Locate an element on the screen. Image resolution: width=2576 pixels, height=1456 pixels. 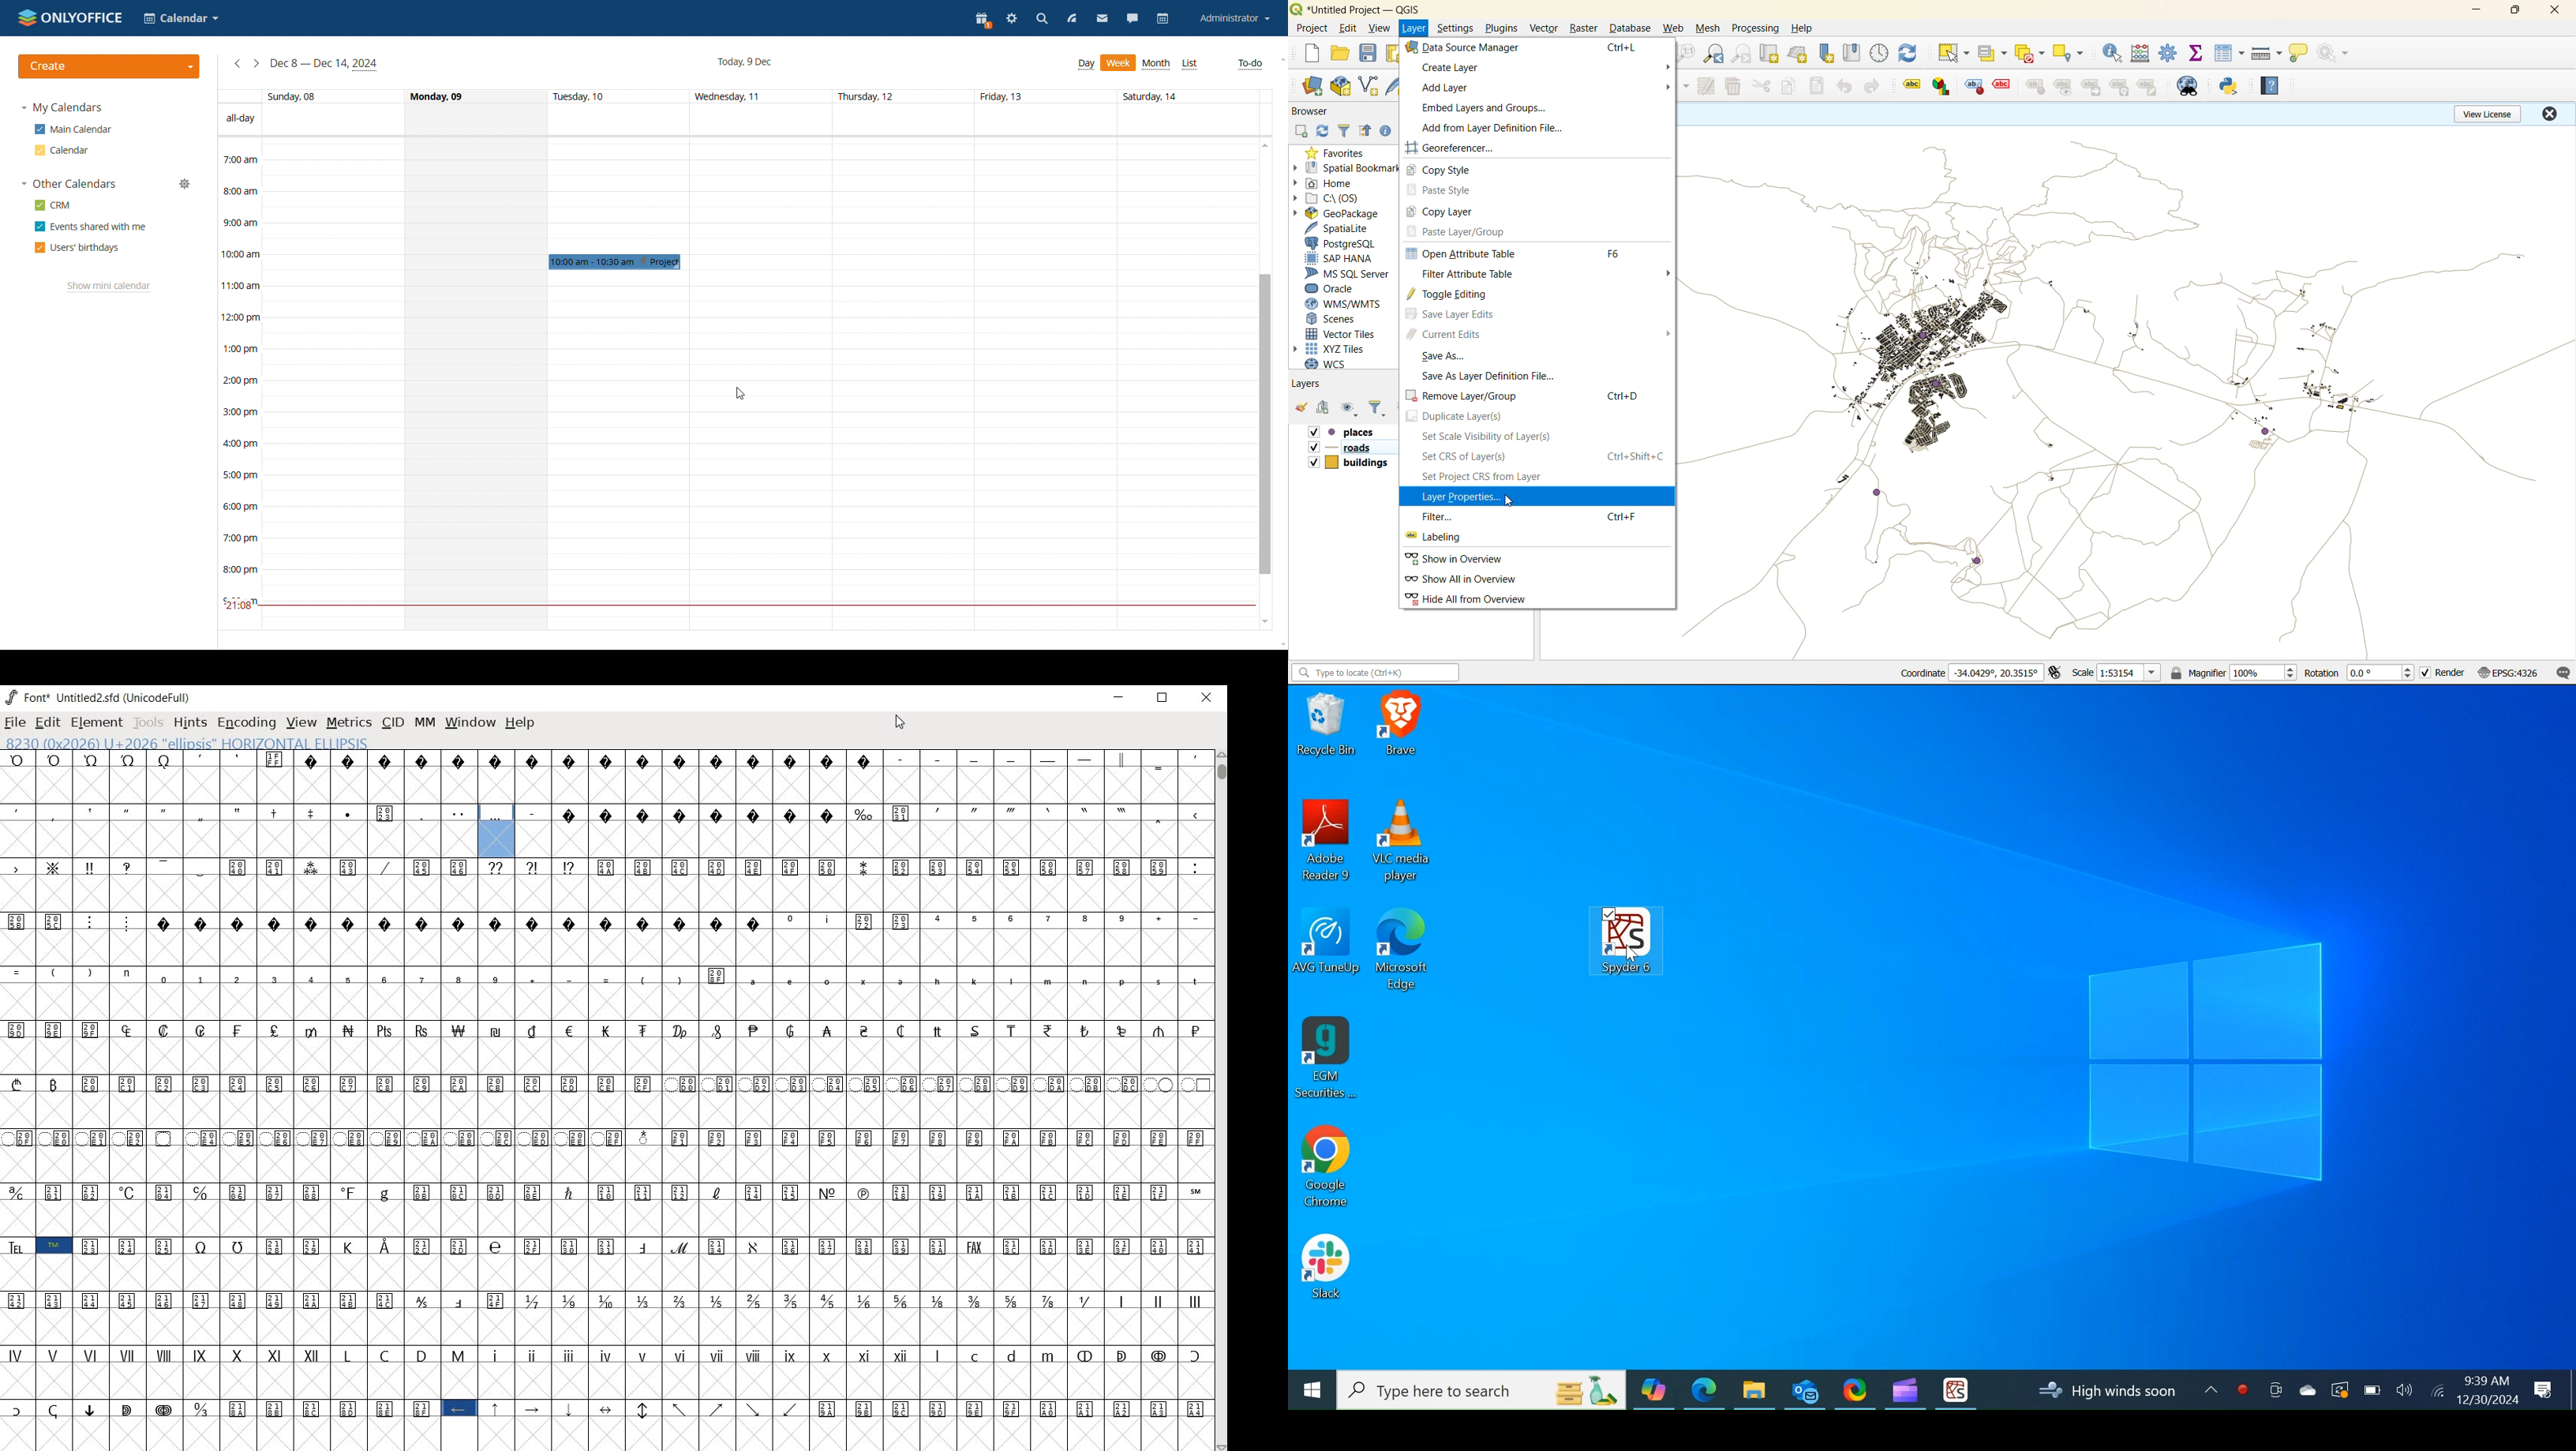
help is located at coordinates (2269, 87).